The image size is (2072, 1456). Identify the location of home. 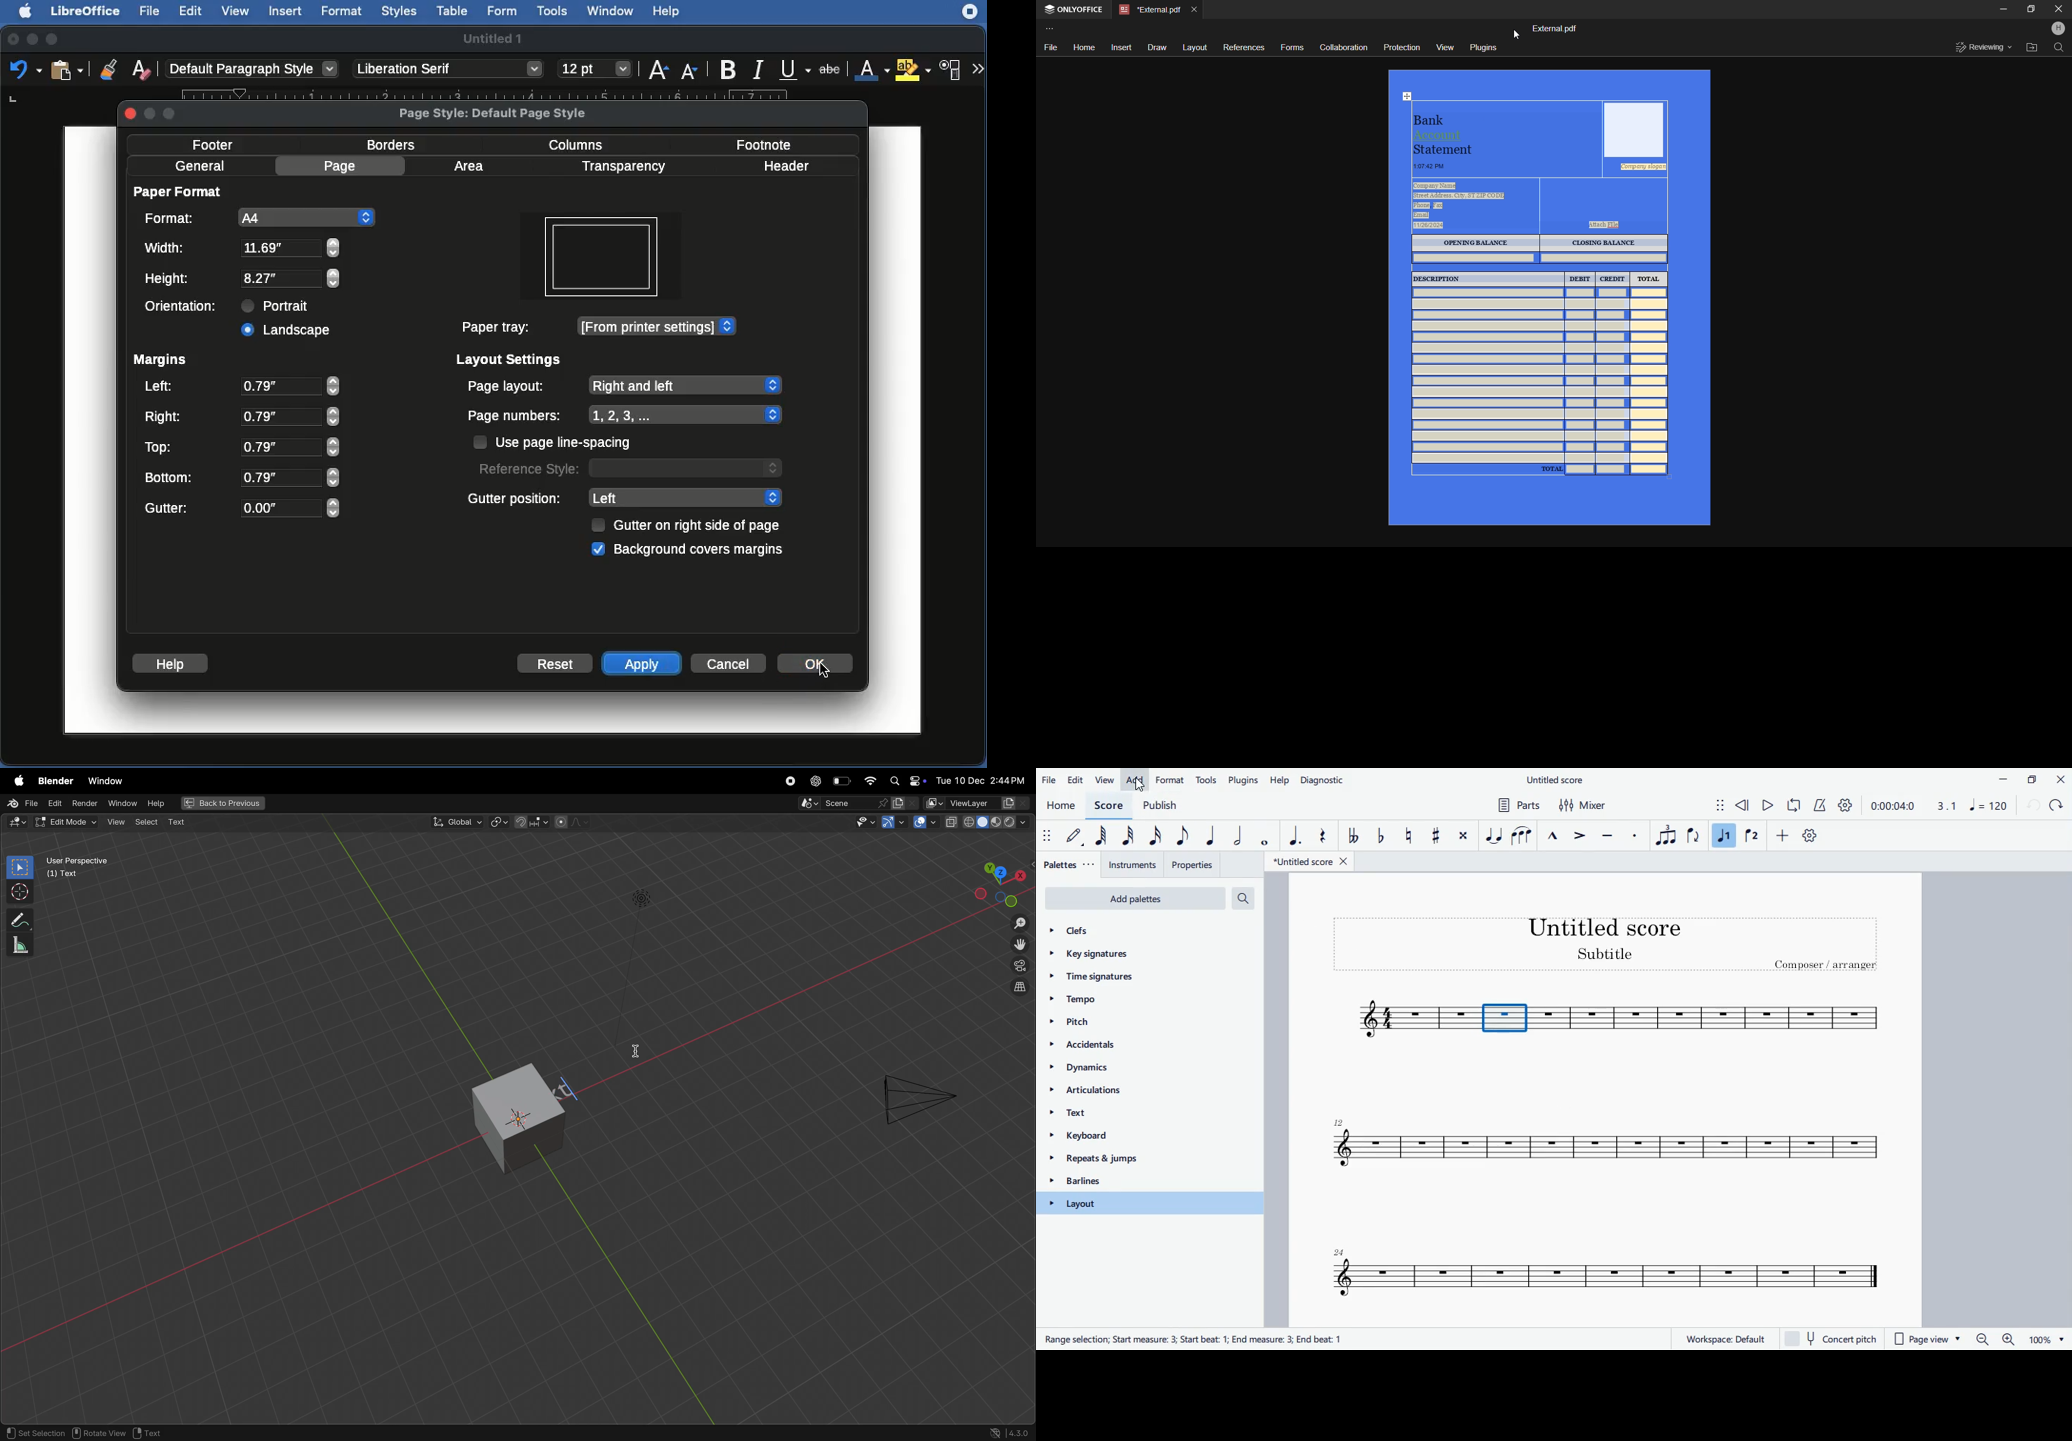
(1062, 807).